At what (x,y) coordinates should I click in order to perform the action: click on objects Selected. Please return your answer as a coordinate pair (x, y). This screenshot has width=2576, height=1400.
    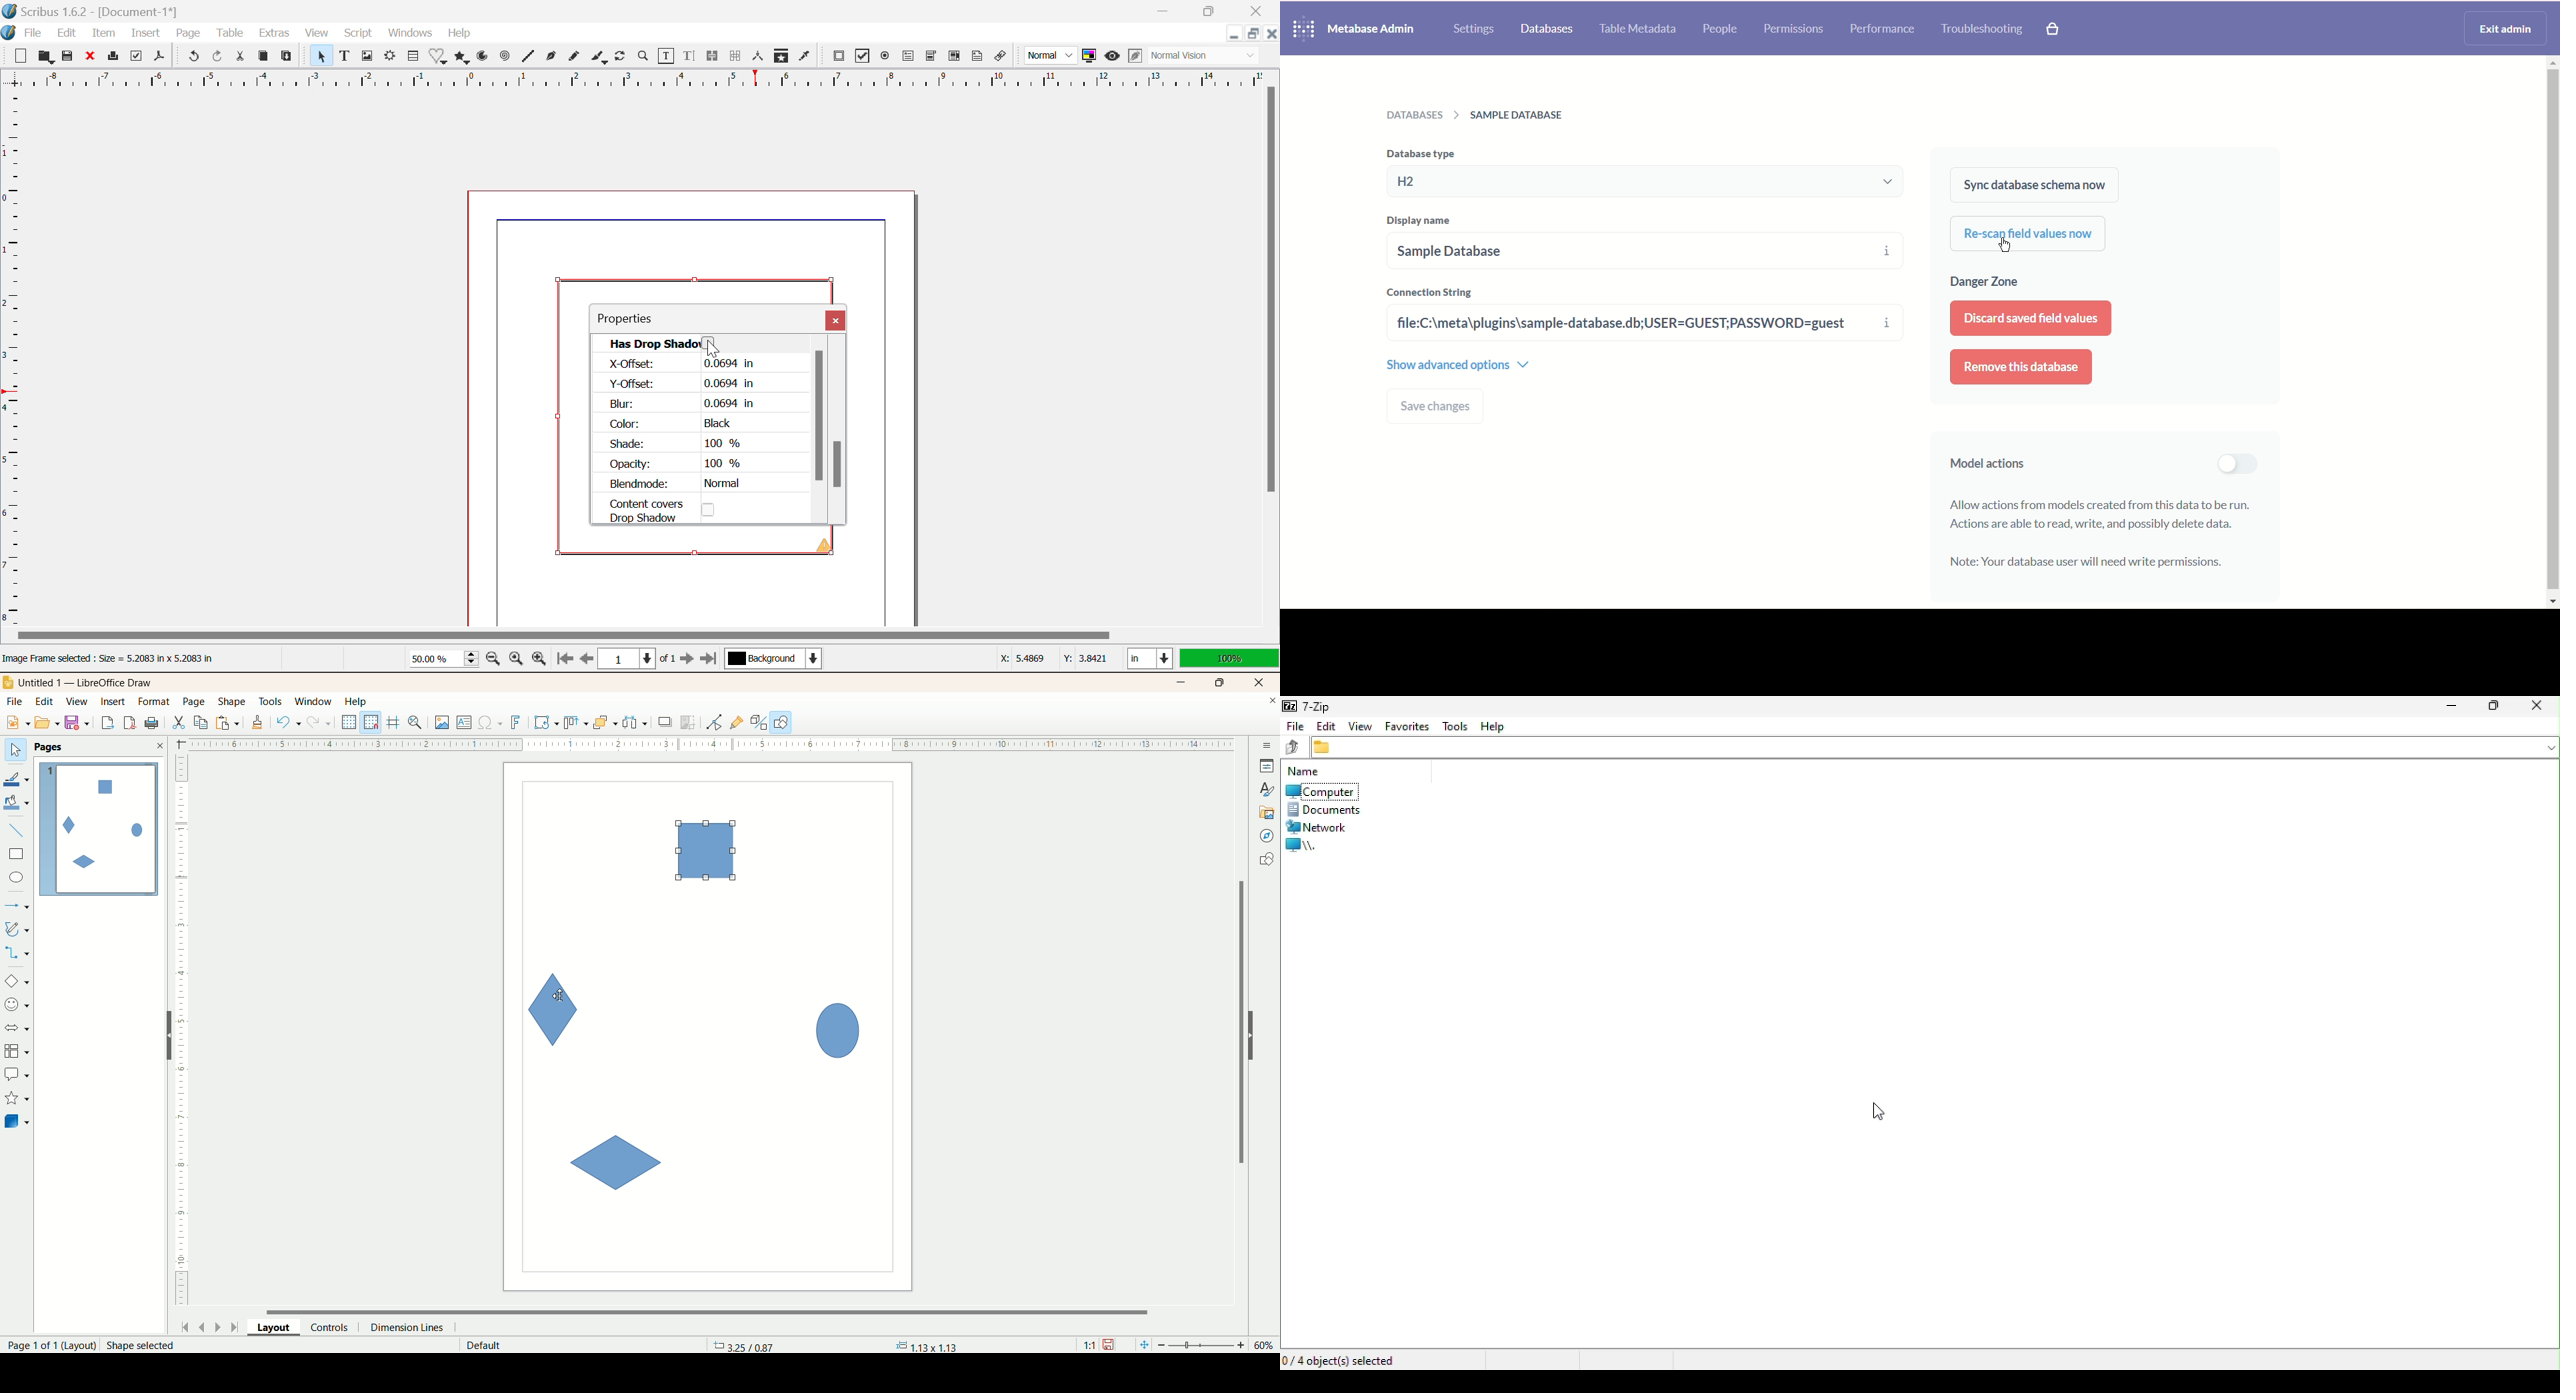
    Looking at the image, I should click on (1351, 1357).